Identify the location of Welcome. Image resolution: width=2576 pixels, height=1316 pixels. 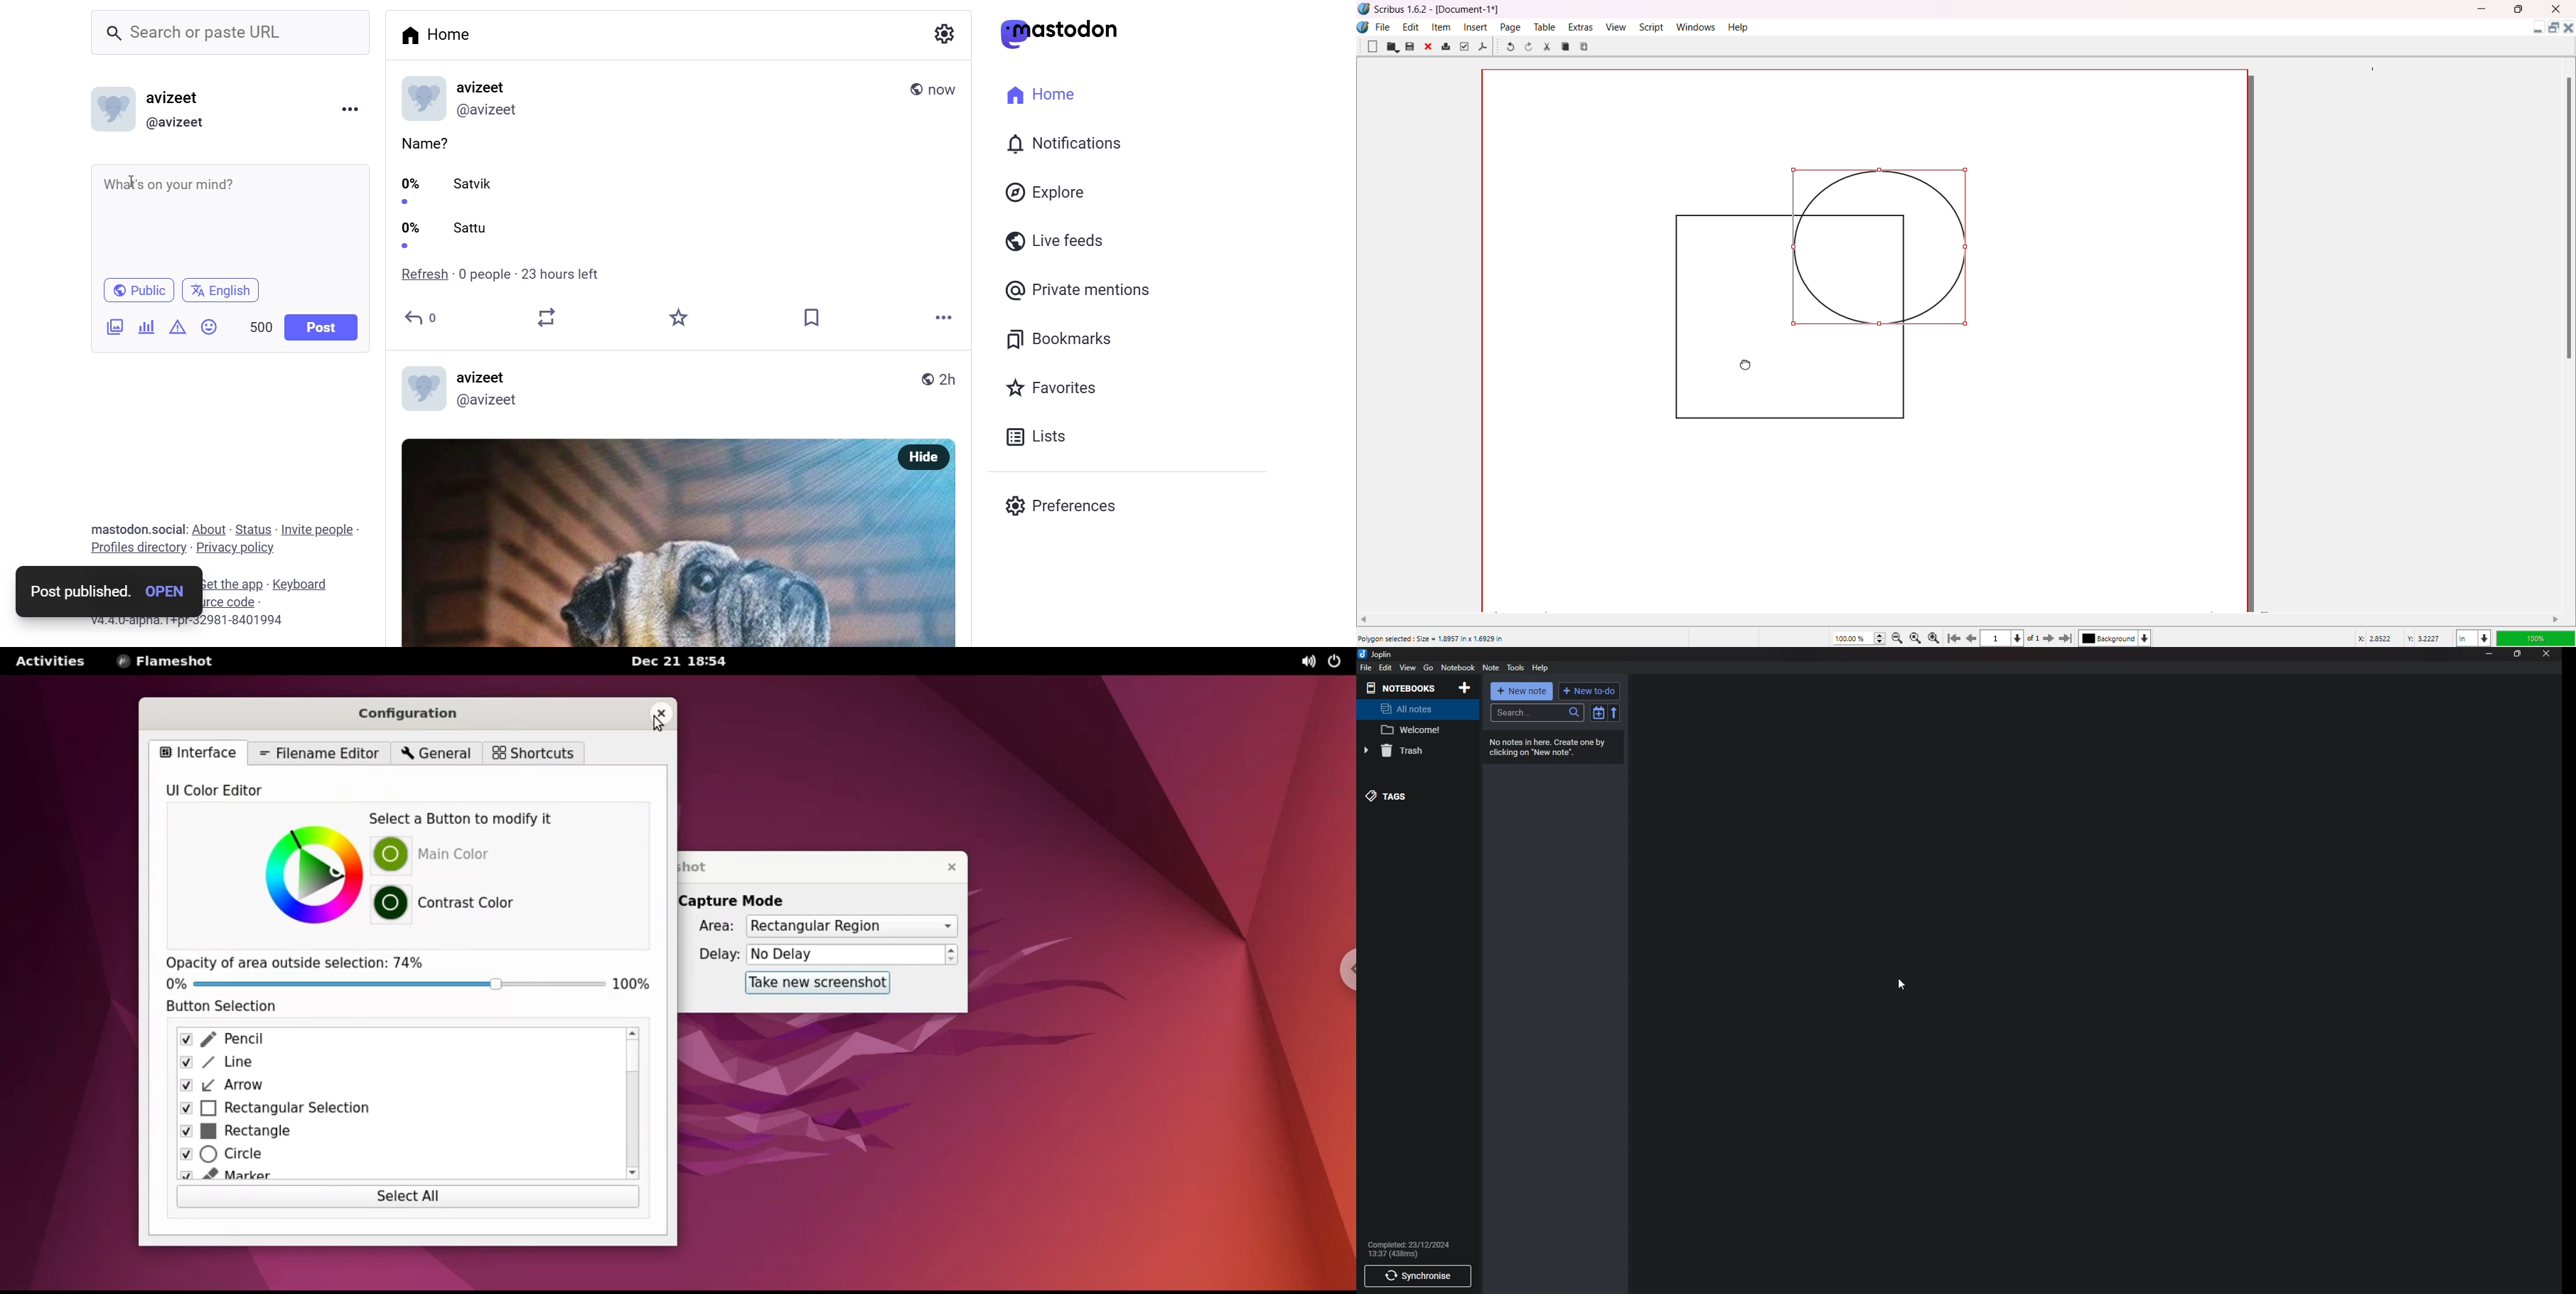
(1412, 731).